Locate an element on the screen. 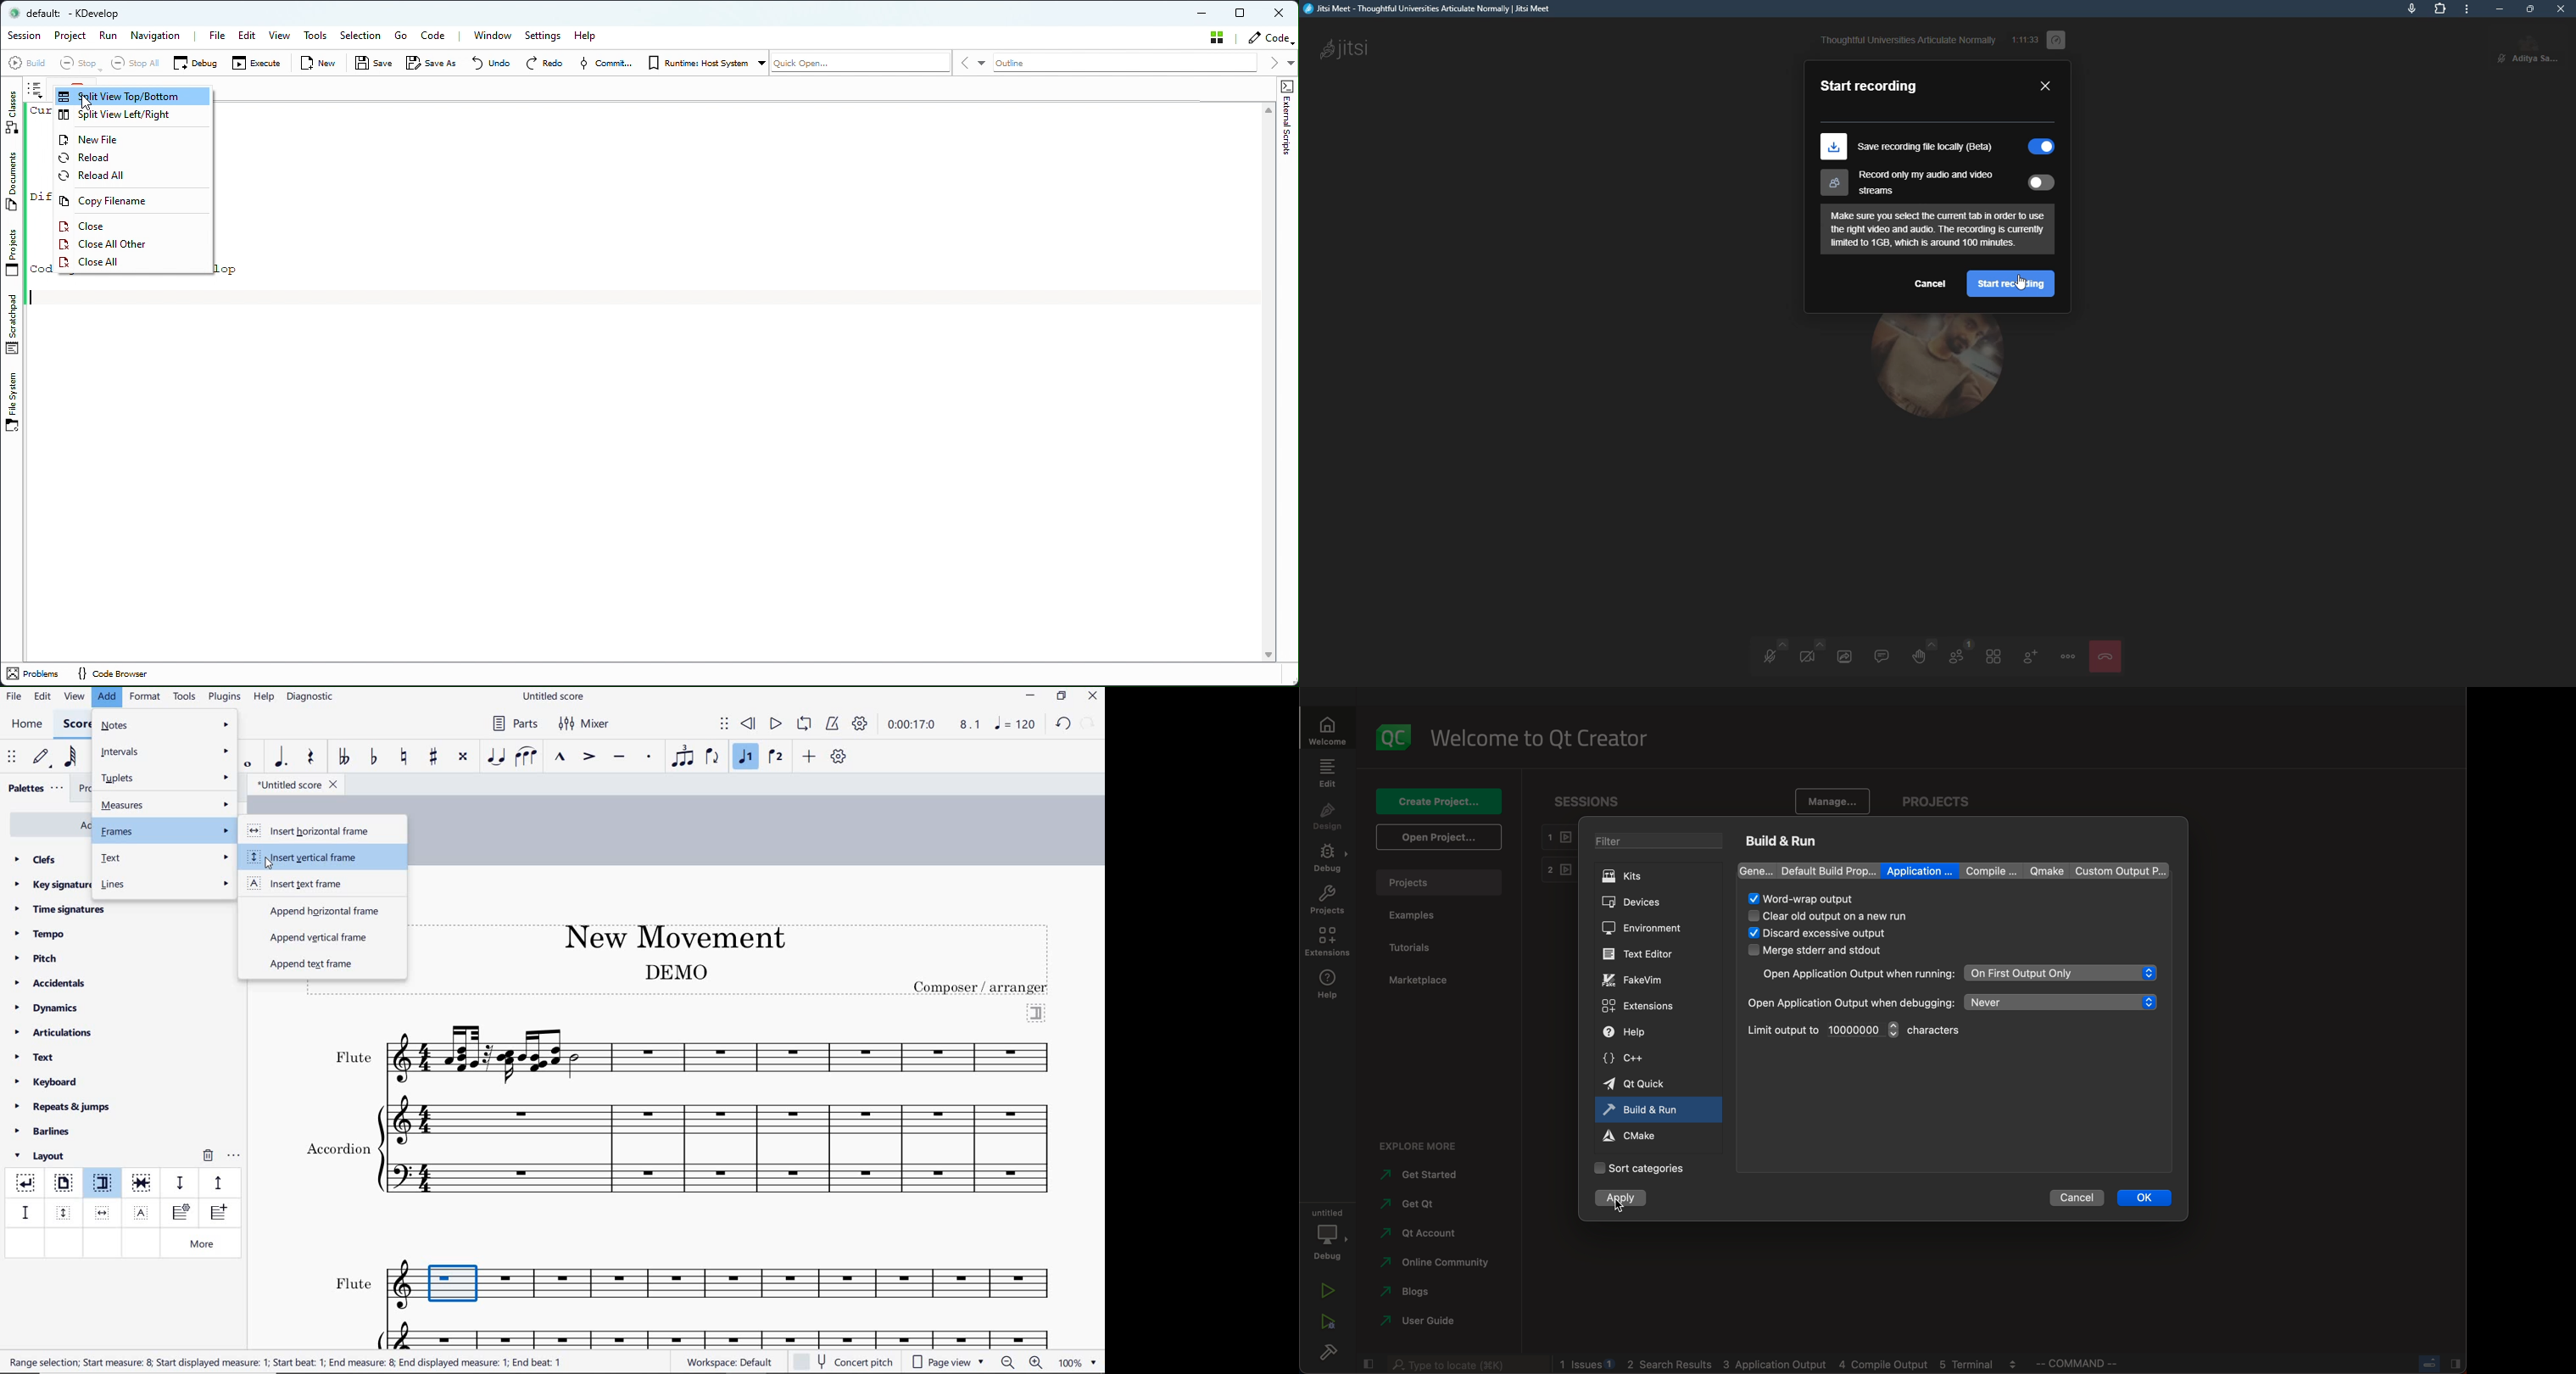  cmake is located at coordinates (1638, 1136).